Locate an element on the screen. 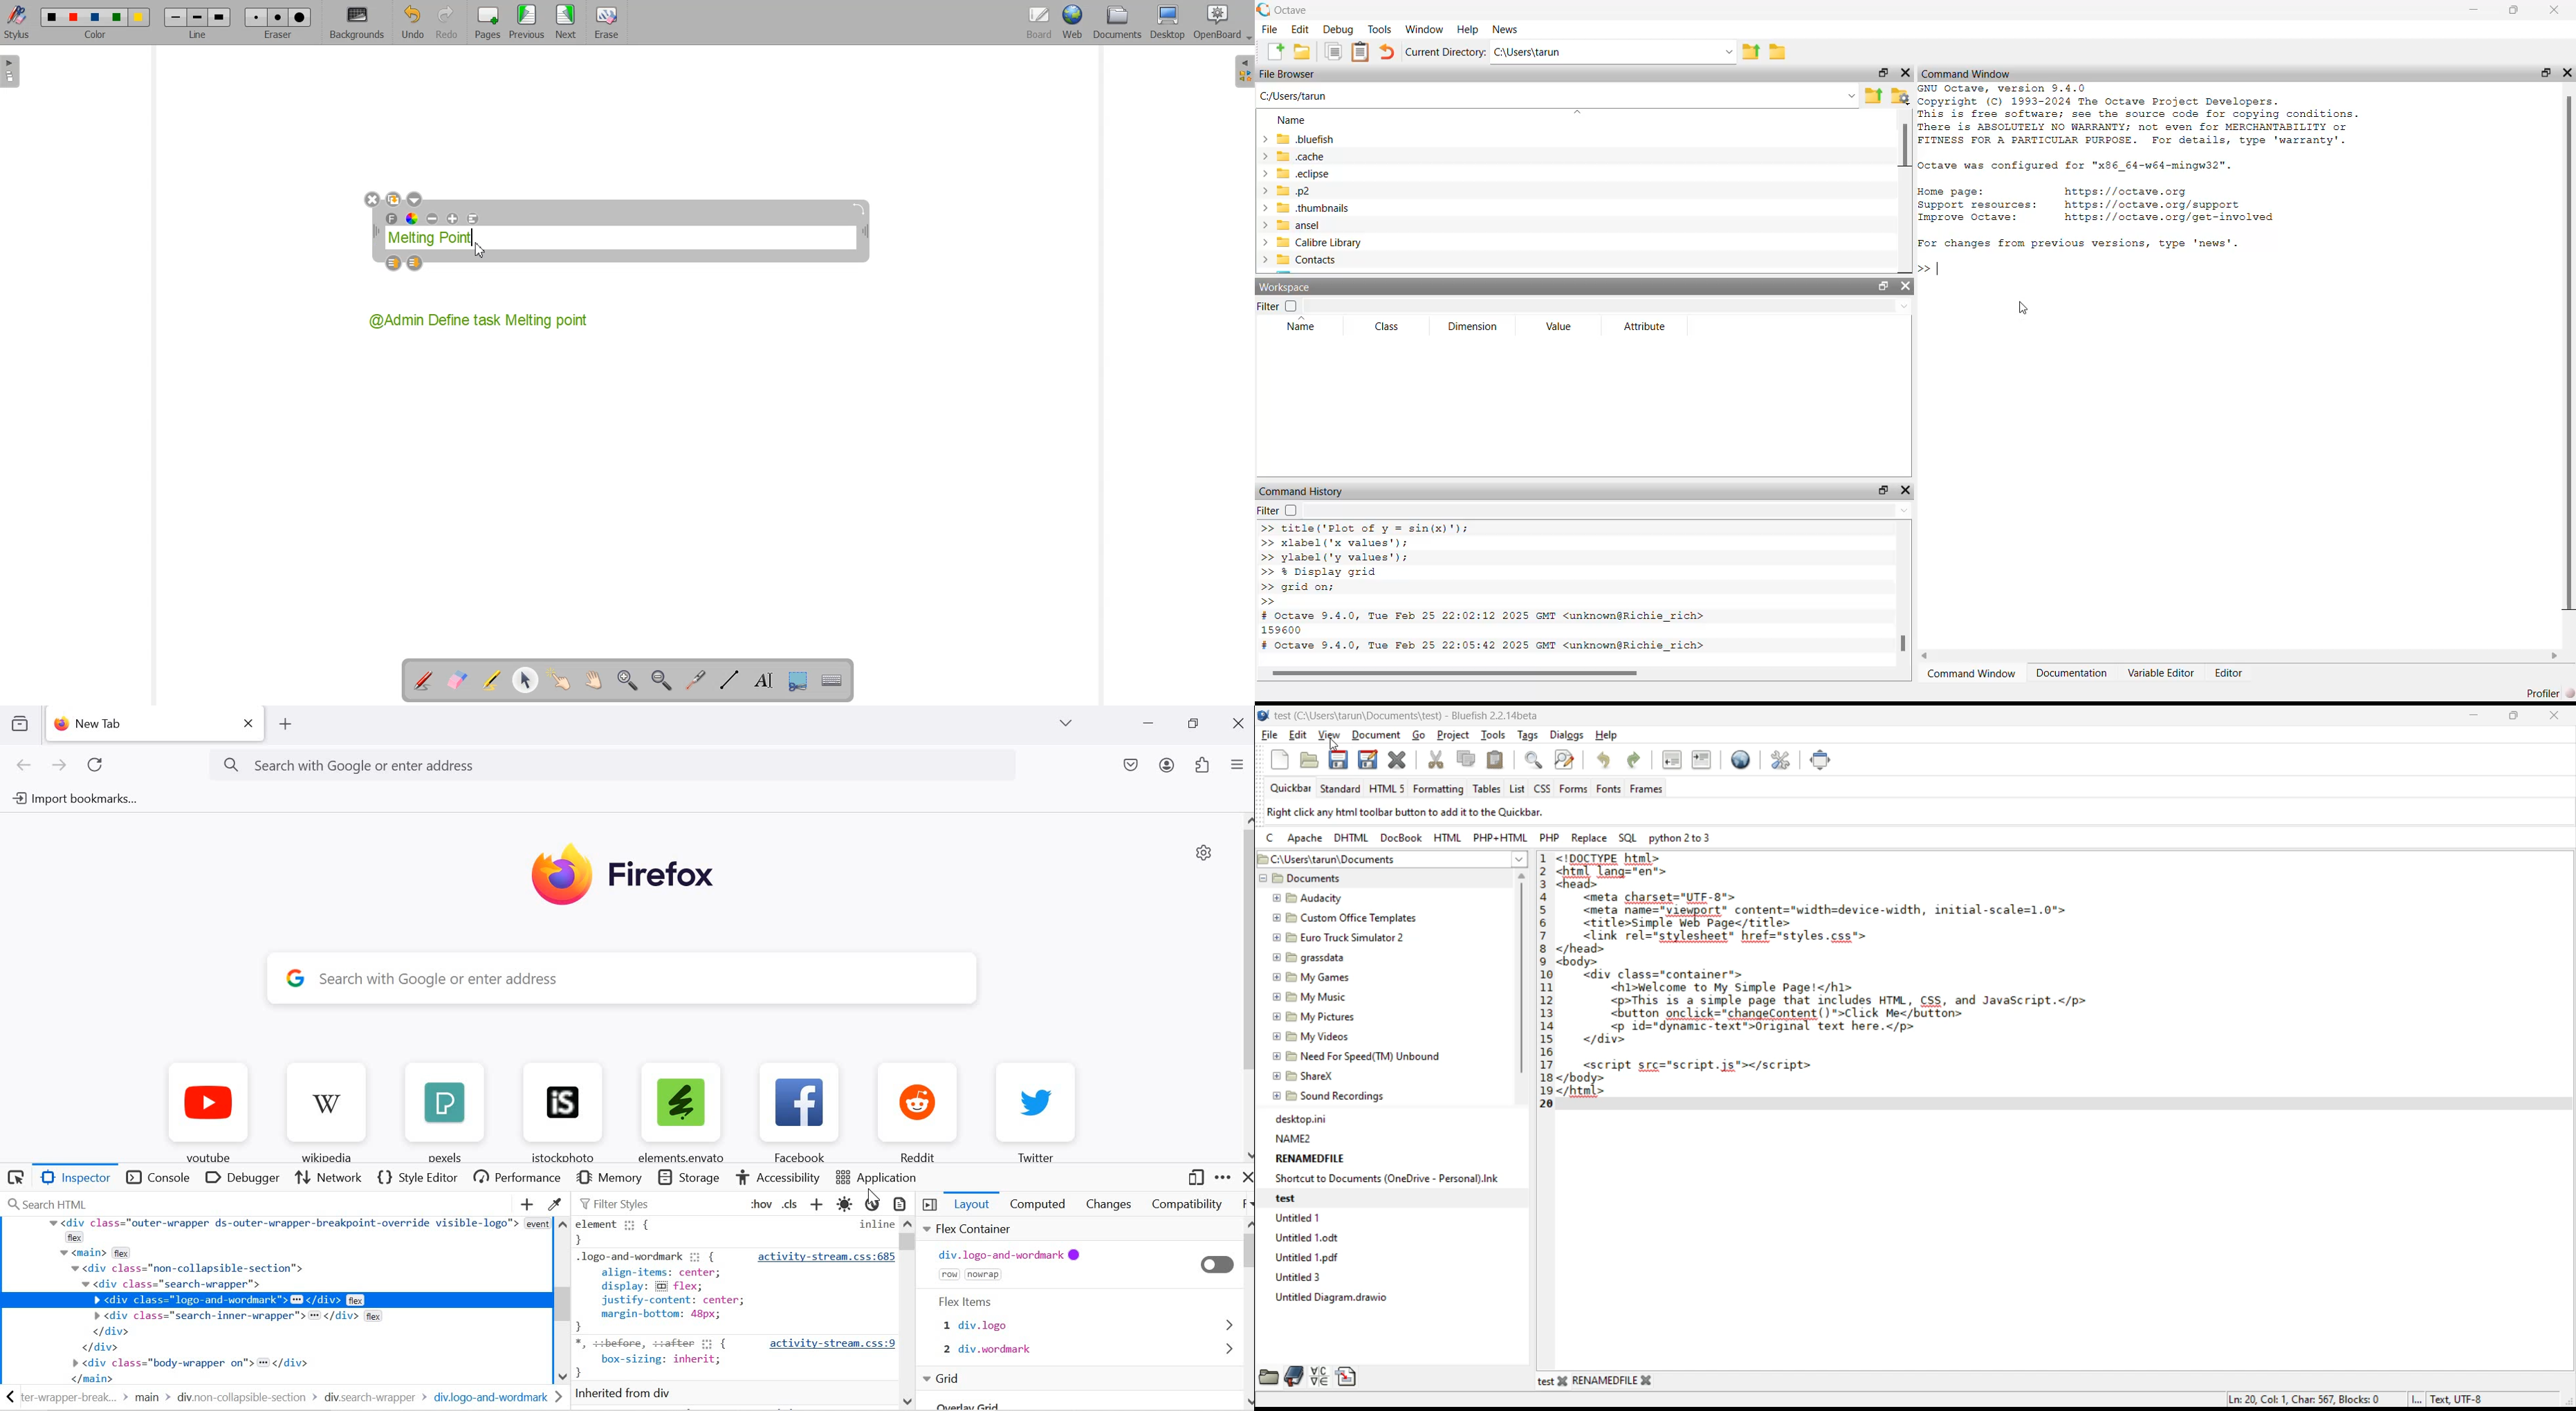  # Octave 9.4.0, Tue Feb 25 22:05:42 2025 GMT <unknown@Richie rich> is located at coordinates (1487, 646).